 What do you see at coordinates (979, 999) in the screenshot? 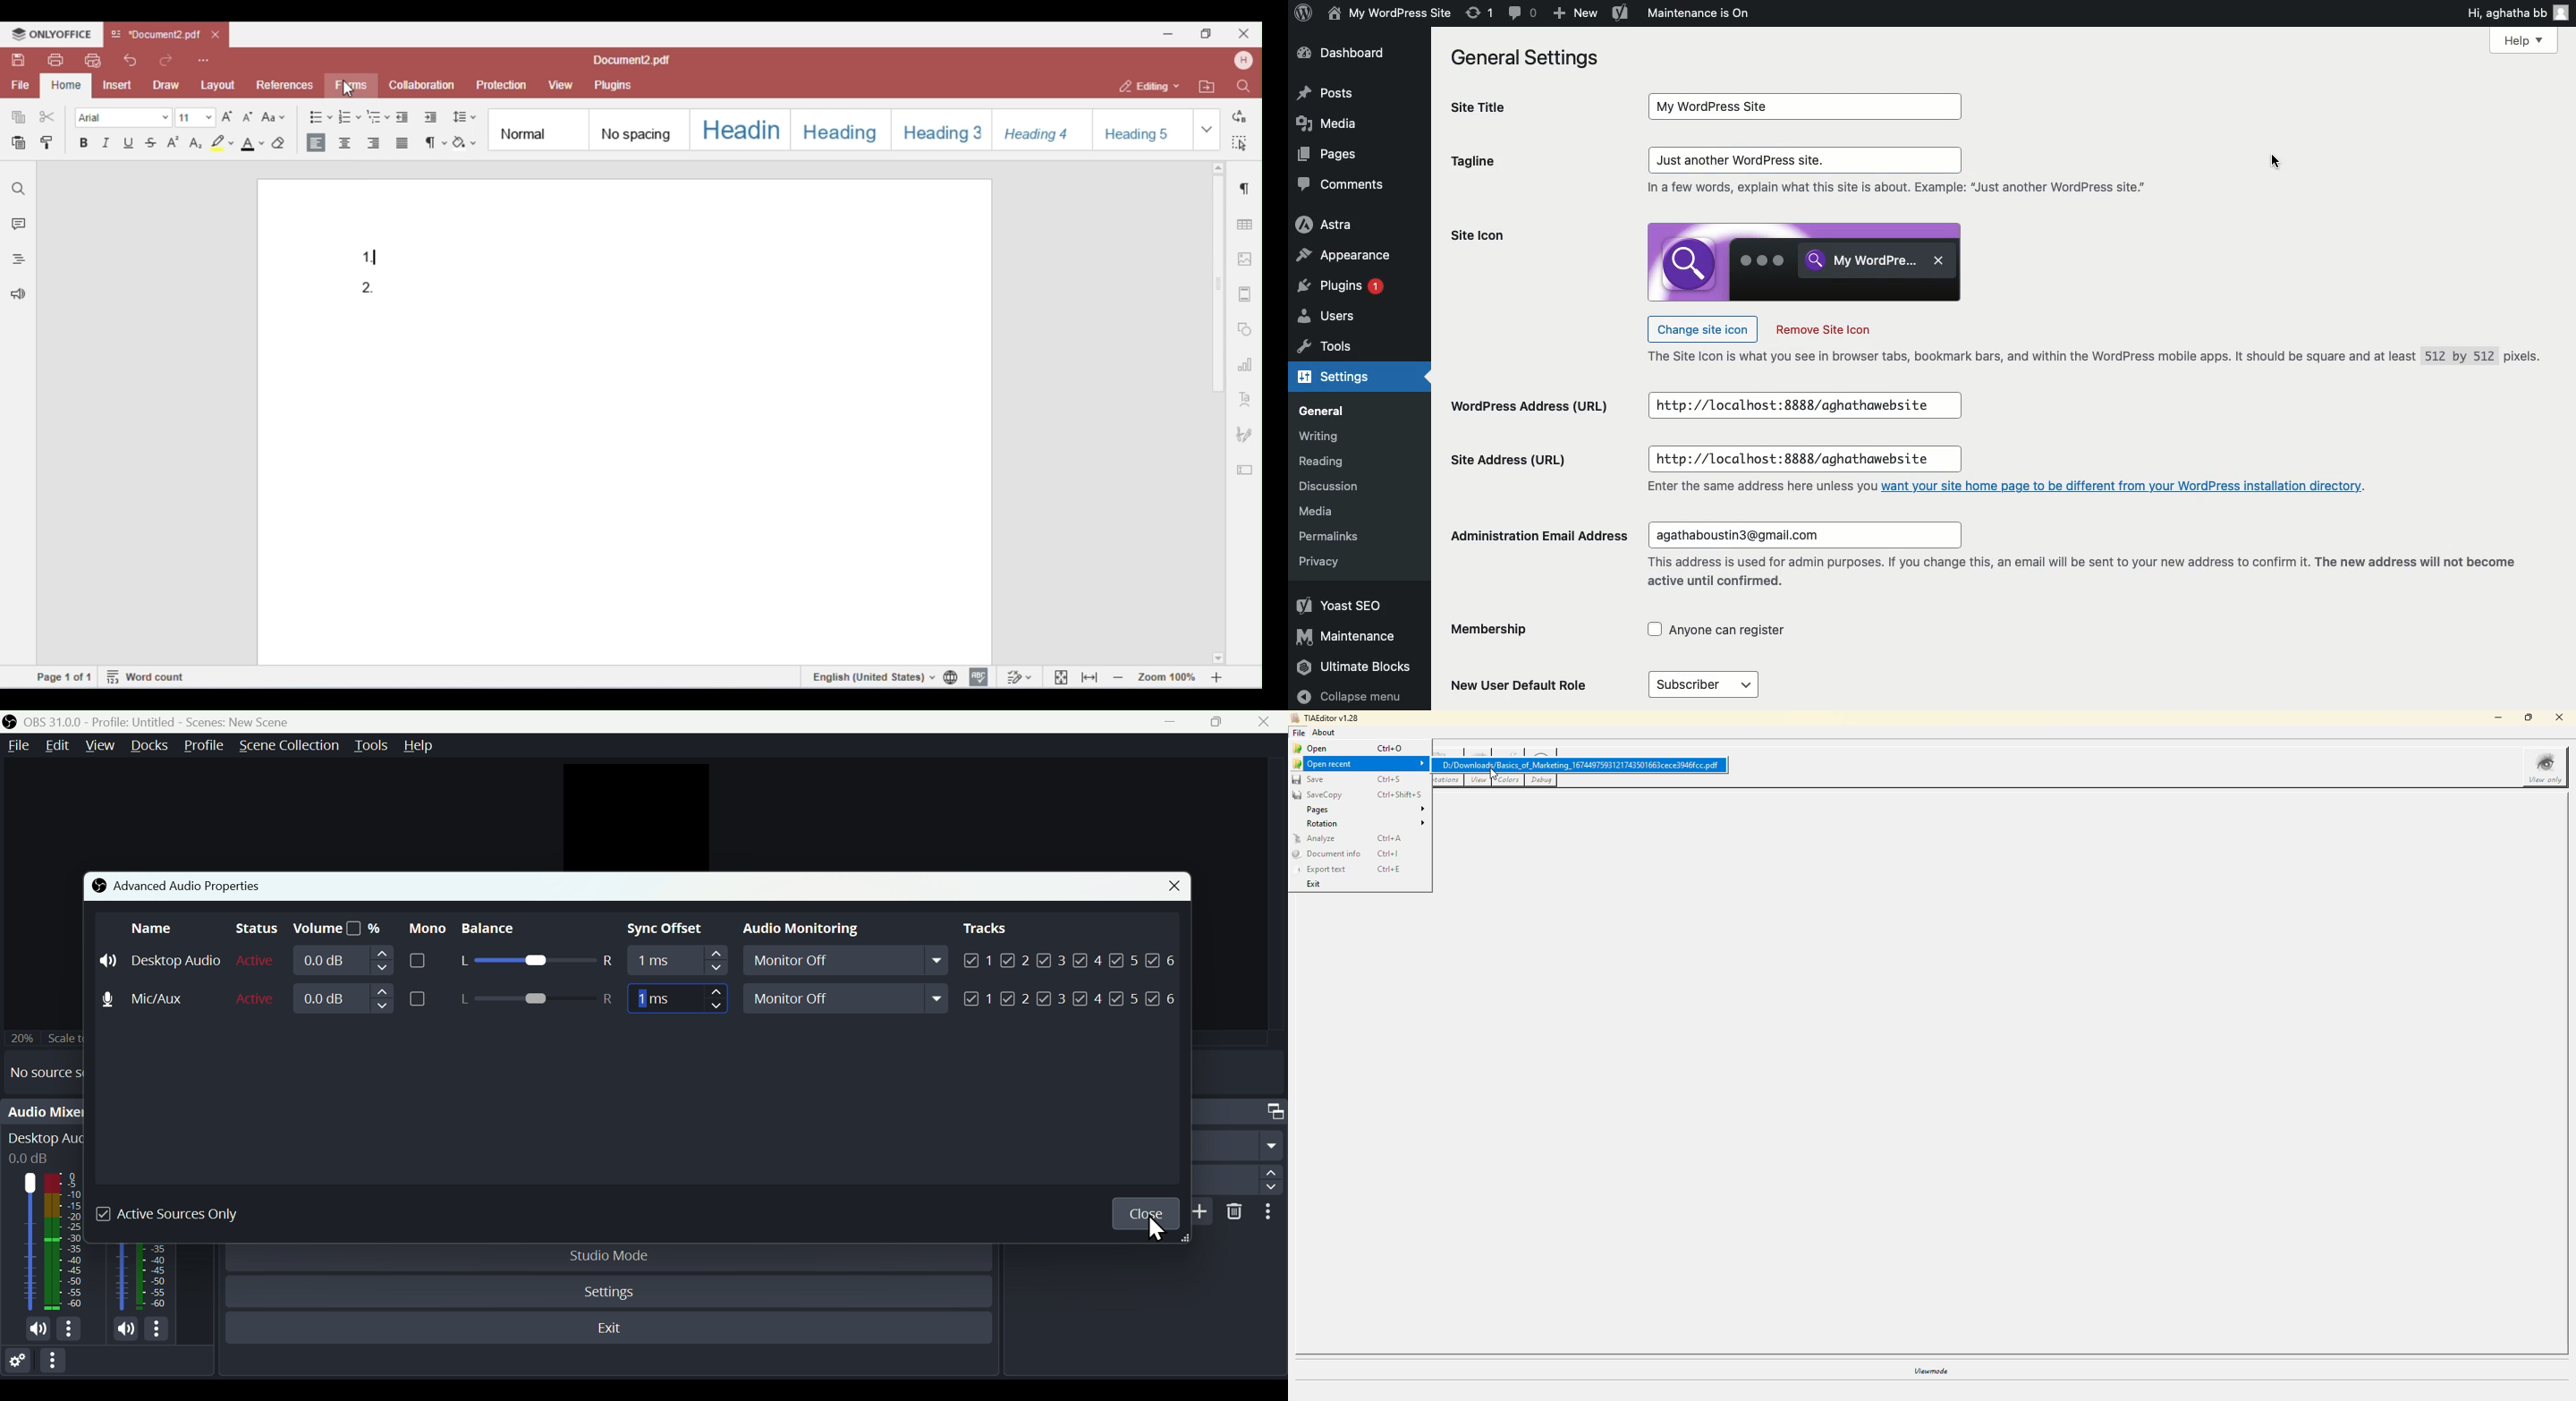
I see `(un)check Track 1` at bounding box center [979, 999].